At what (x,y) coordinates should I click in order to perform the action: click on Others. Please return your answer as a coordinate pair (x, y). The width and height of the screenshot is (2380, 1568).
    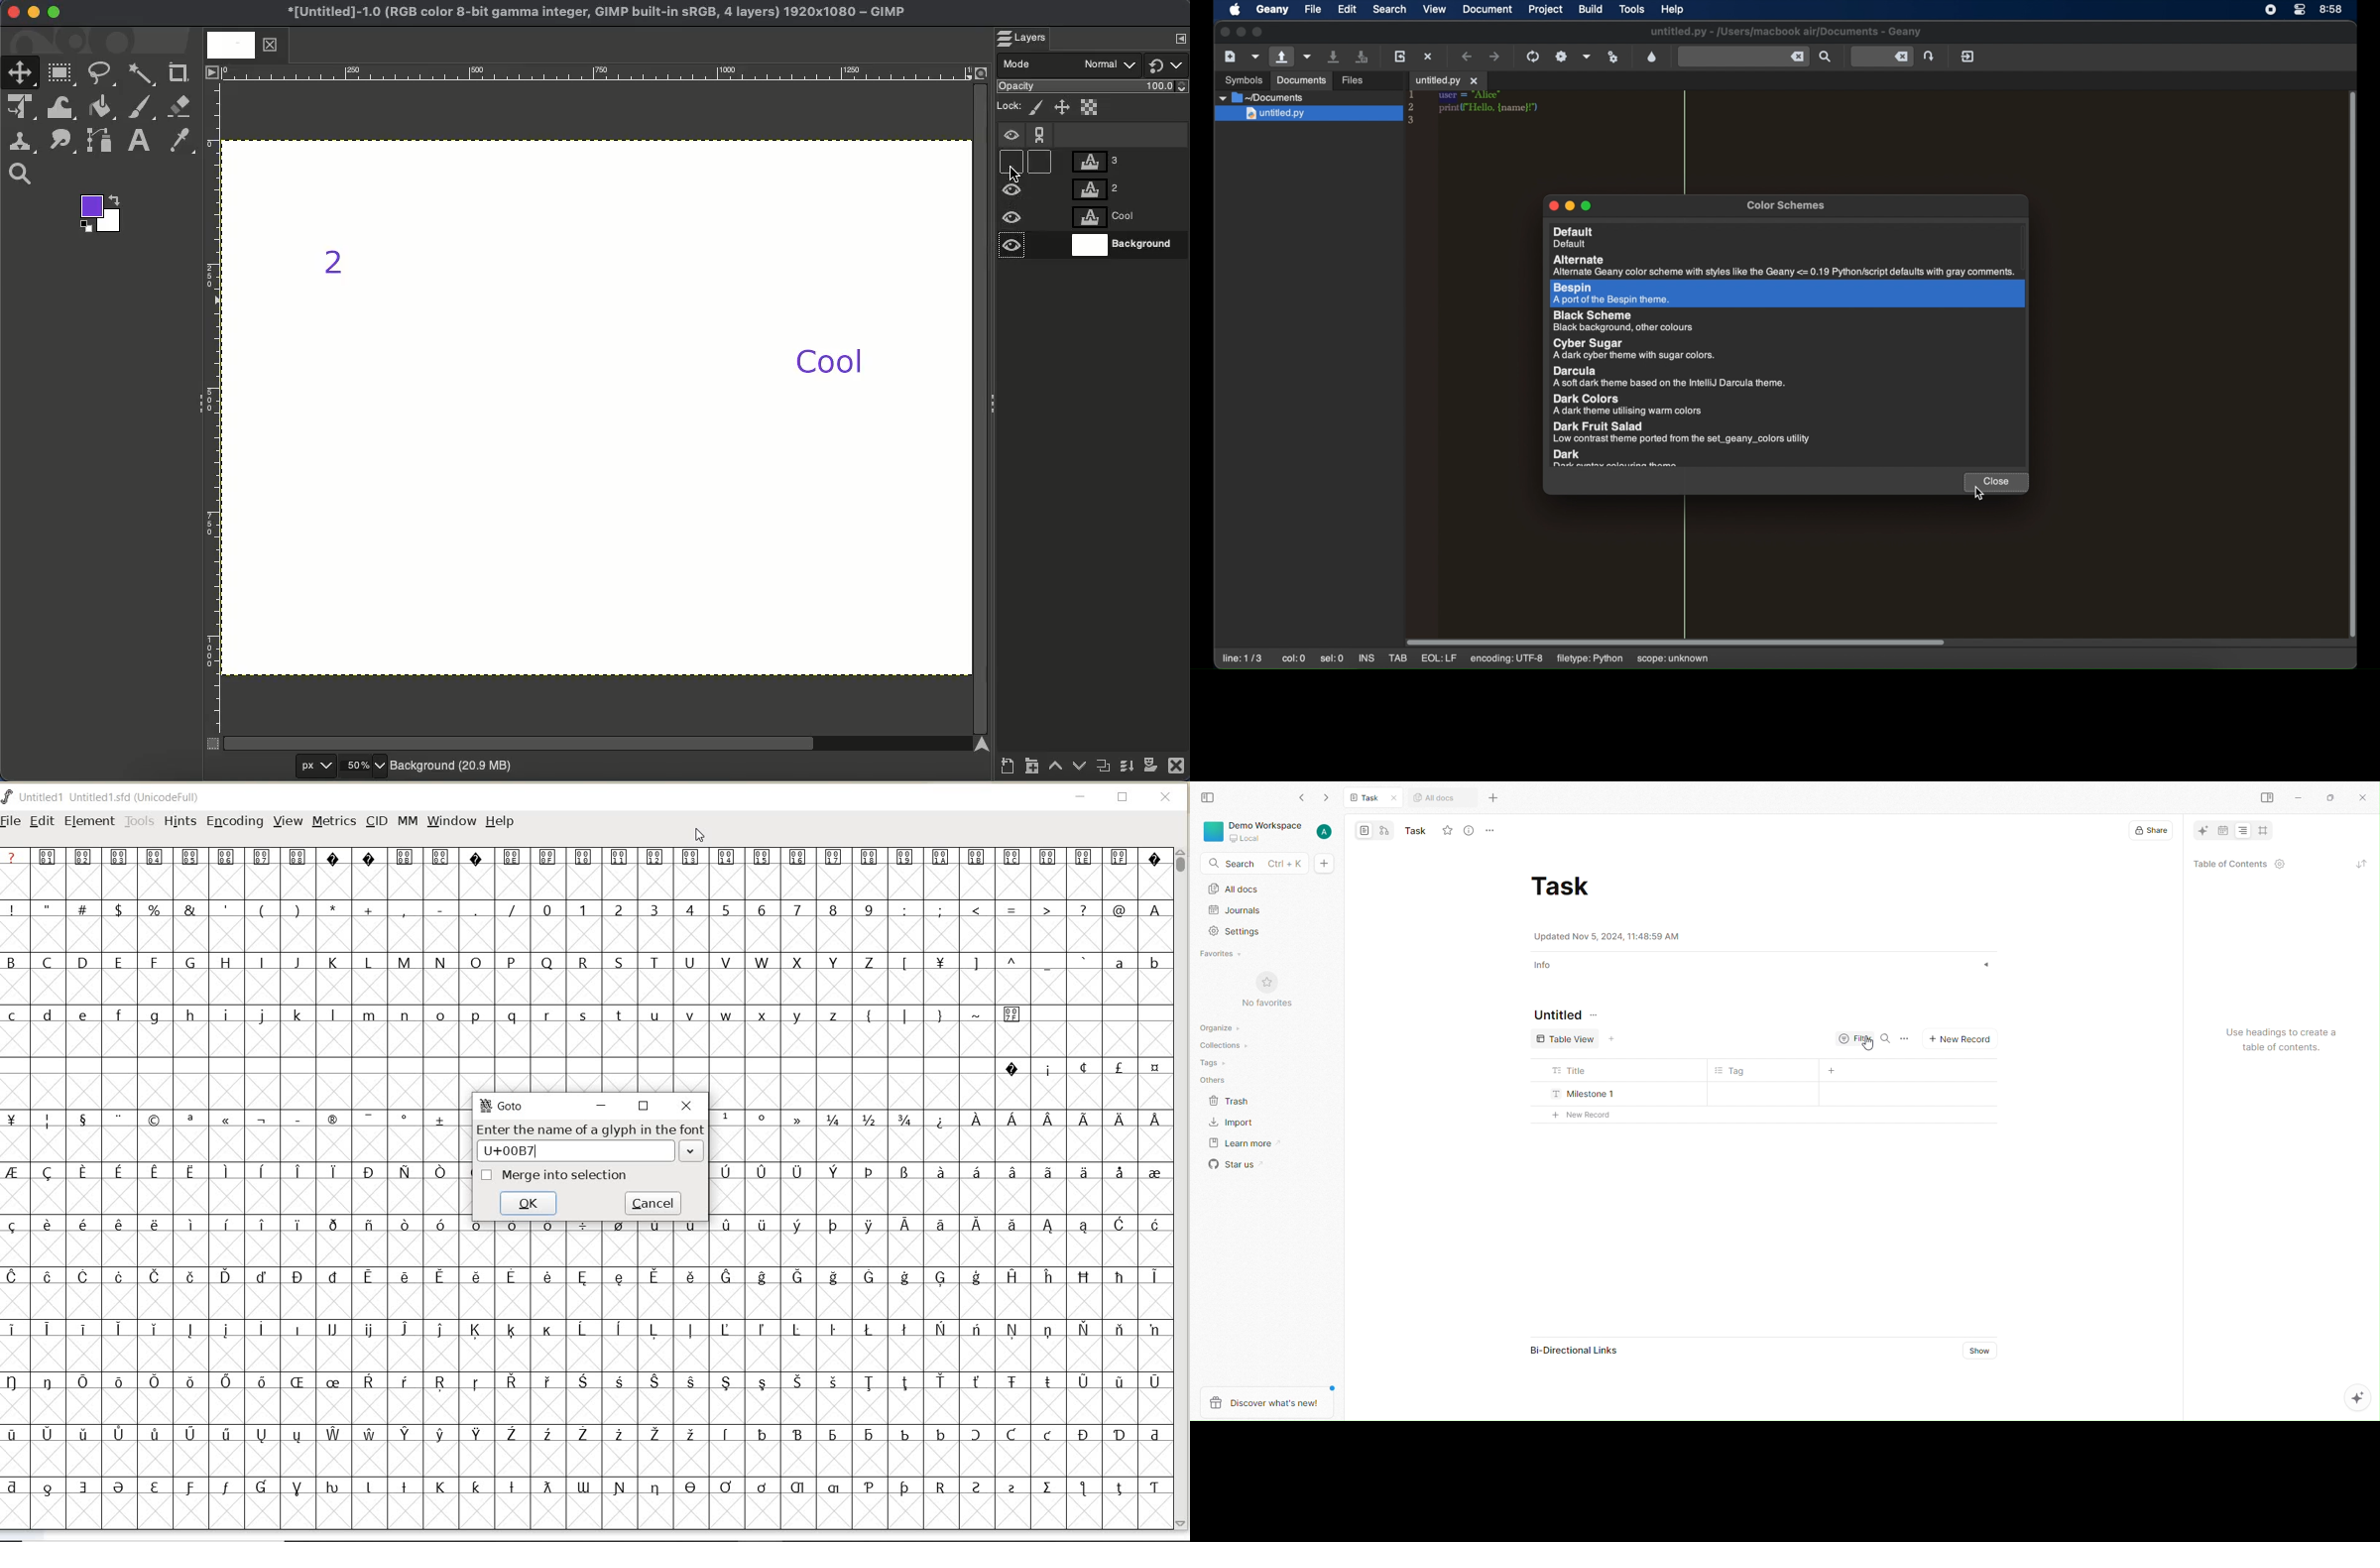
    Looking at the image, I should click on (1215, 1082).